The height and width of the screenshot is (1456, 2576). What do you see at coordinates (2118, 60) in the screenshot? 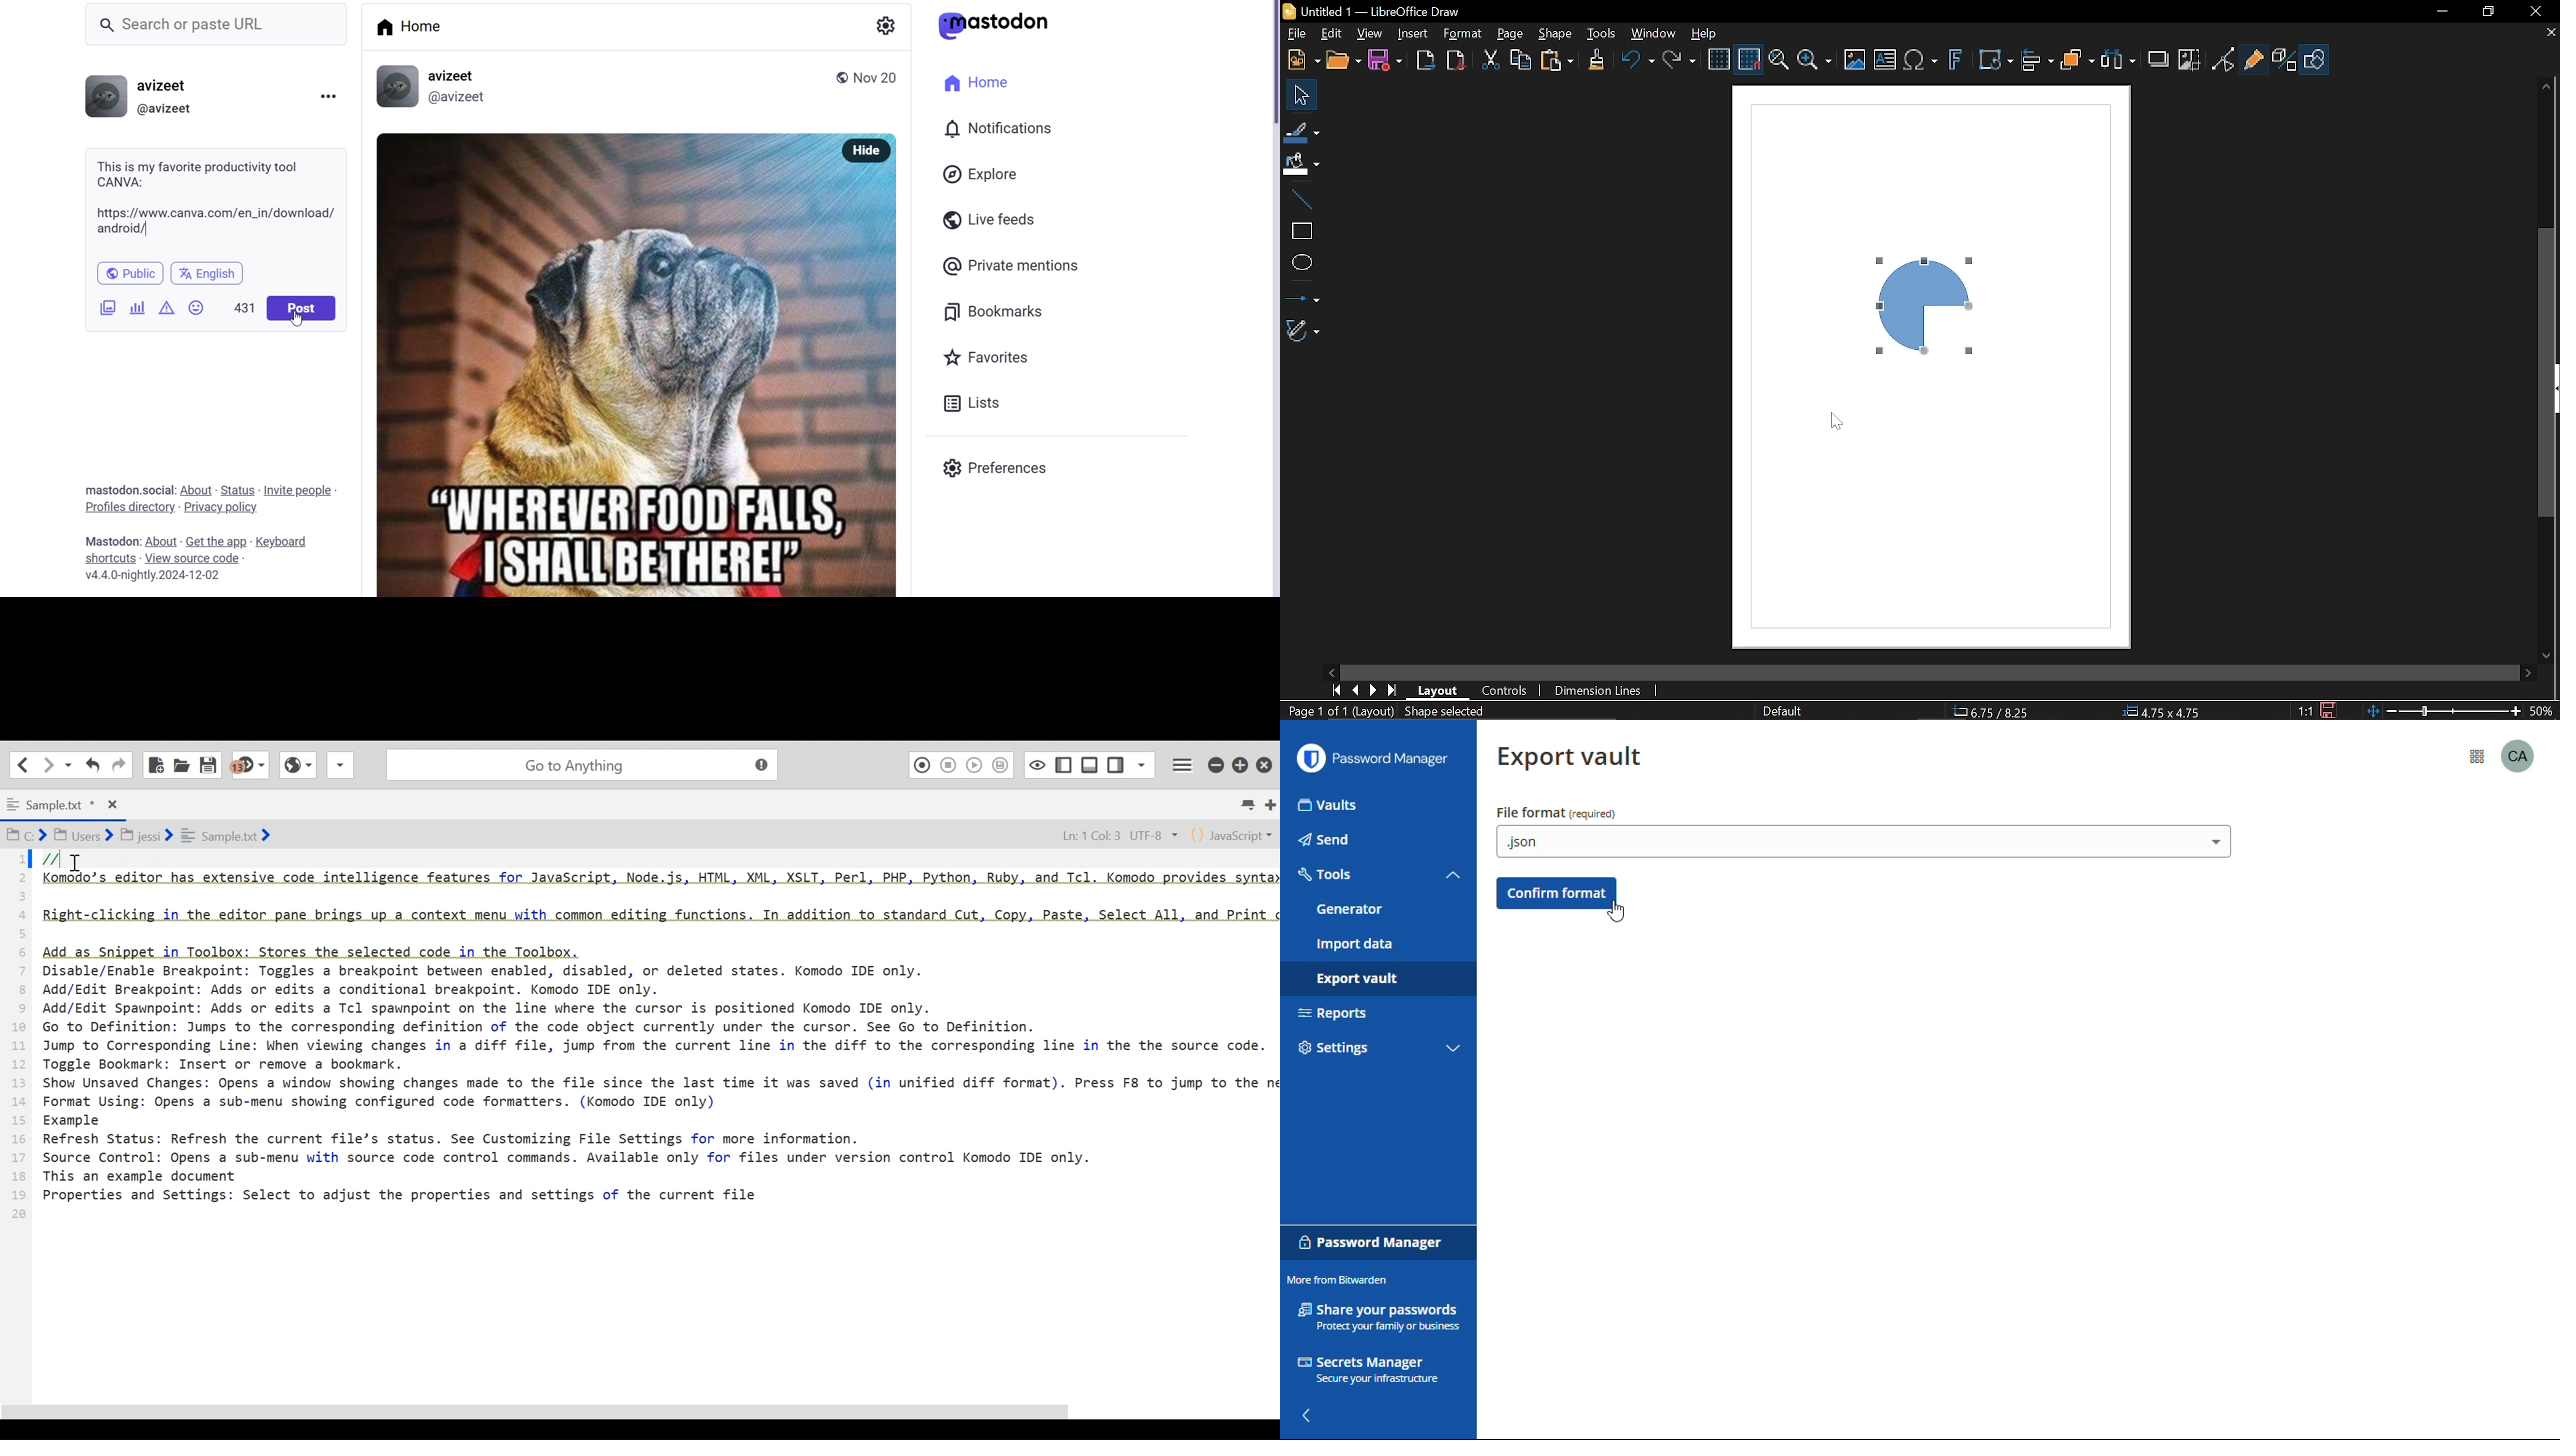
I see `Select at least three object to distribute` at bounding box center [2118, 60].